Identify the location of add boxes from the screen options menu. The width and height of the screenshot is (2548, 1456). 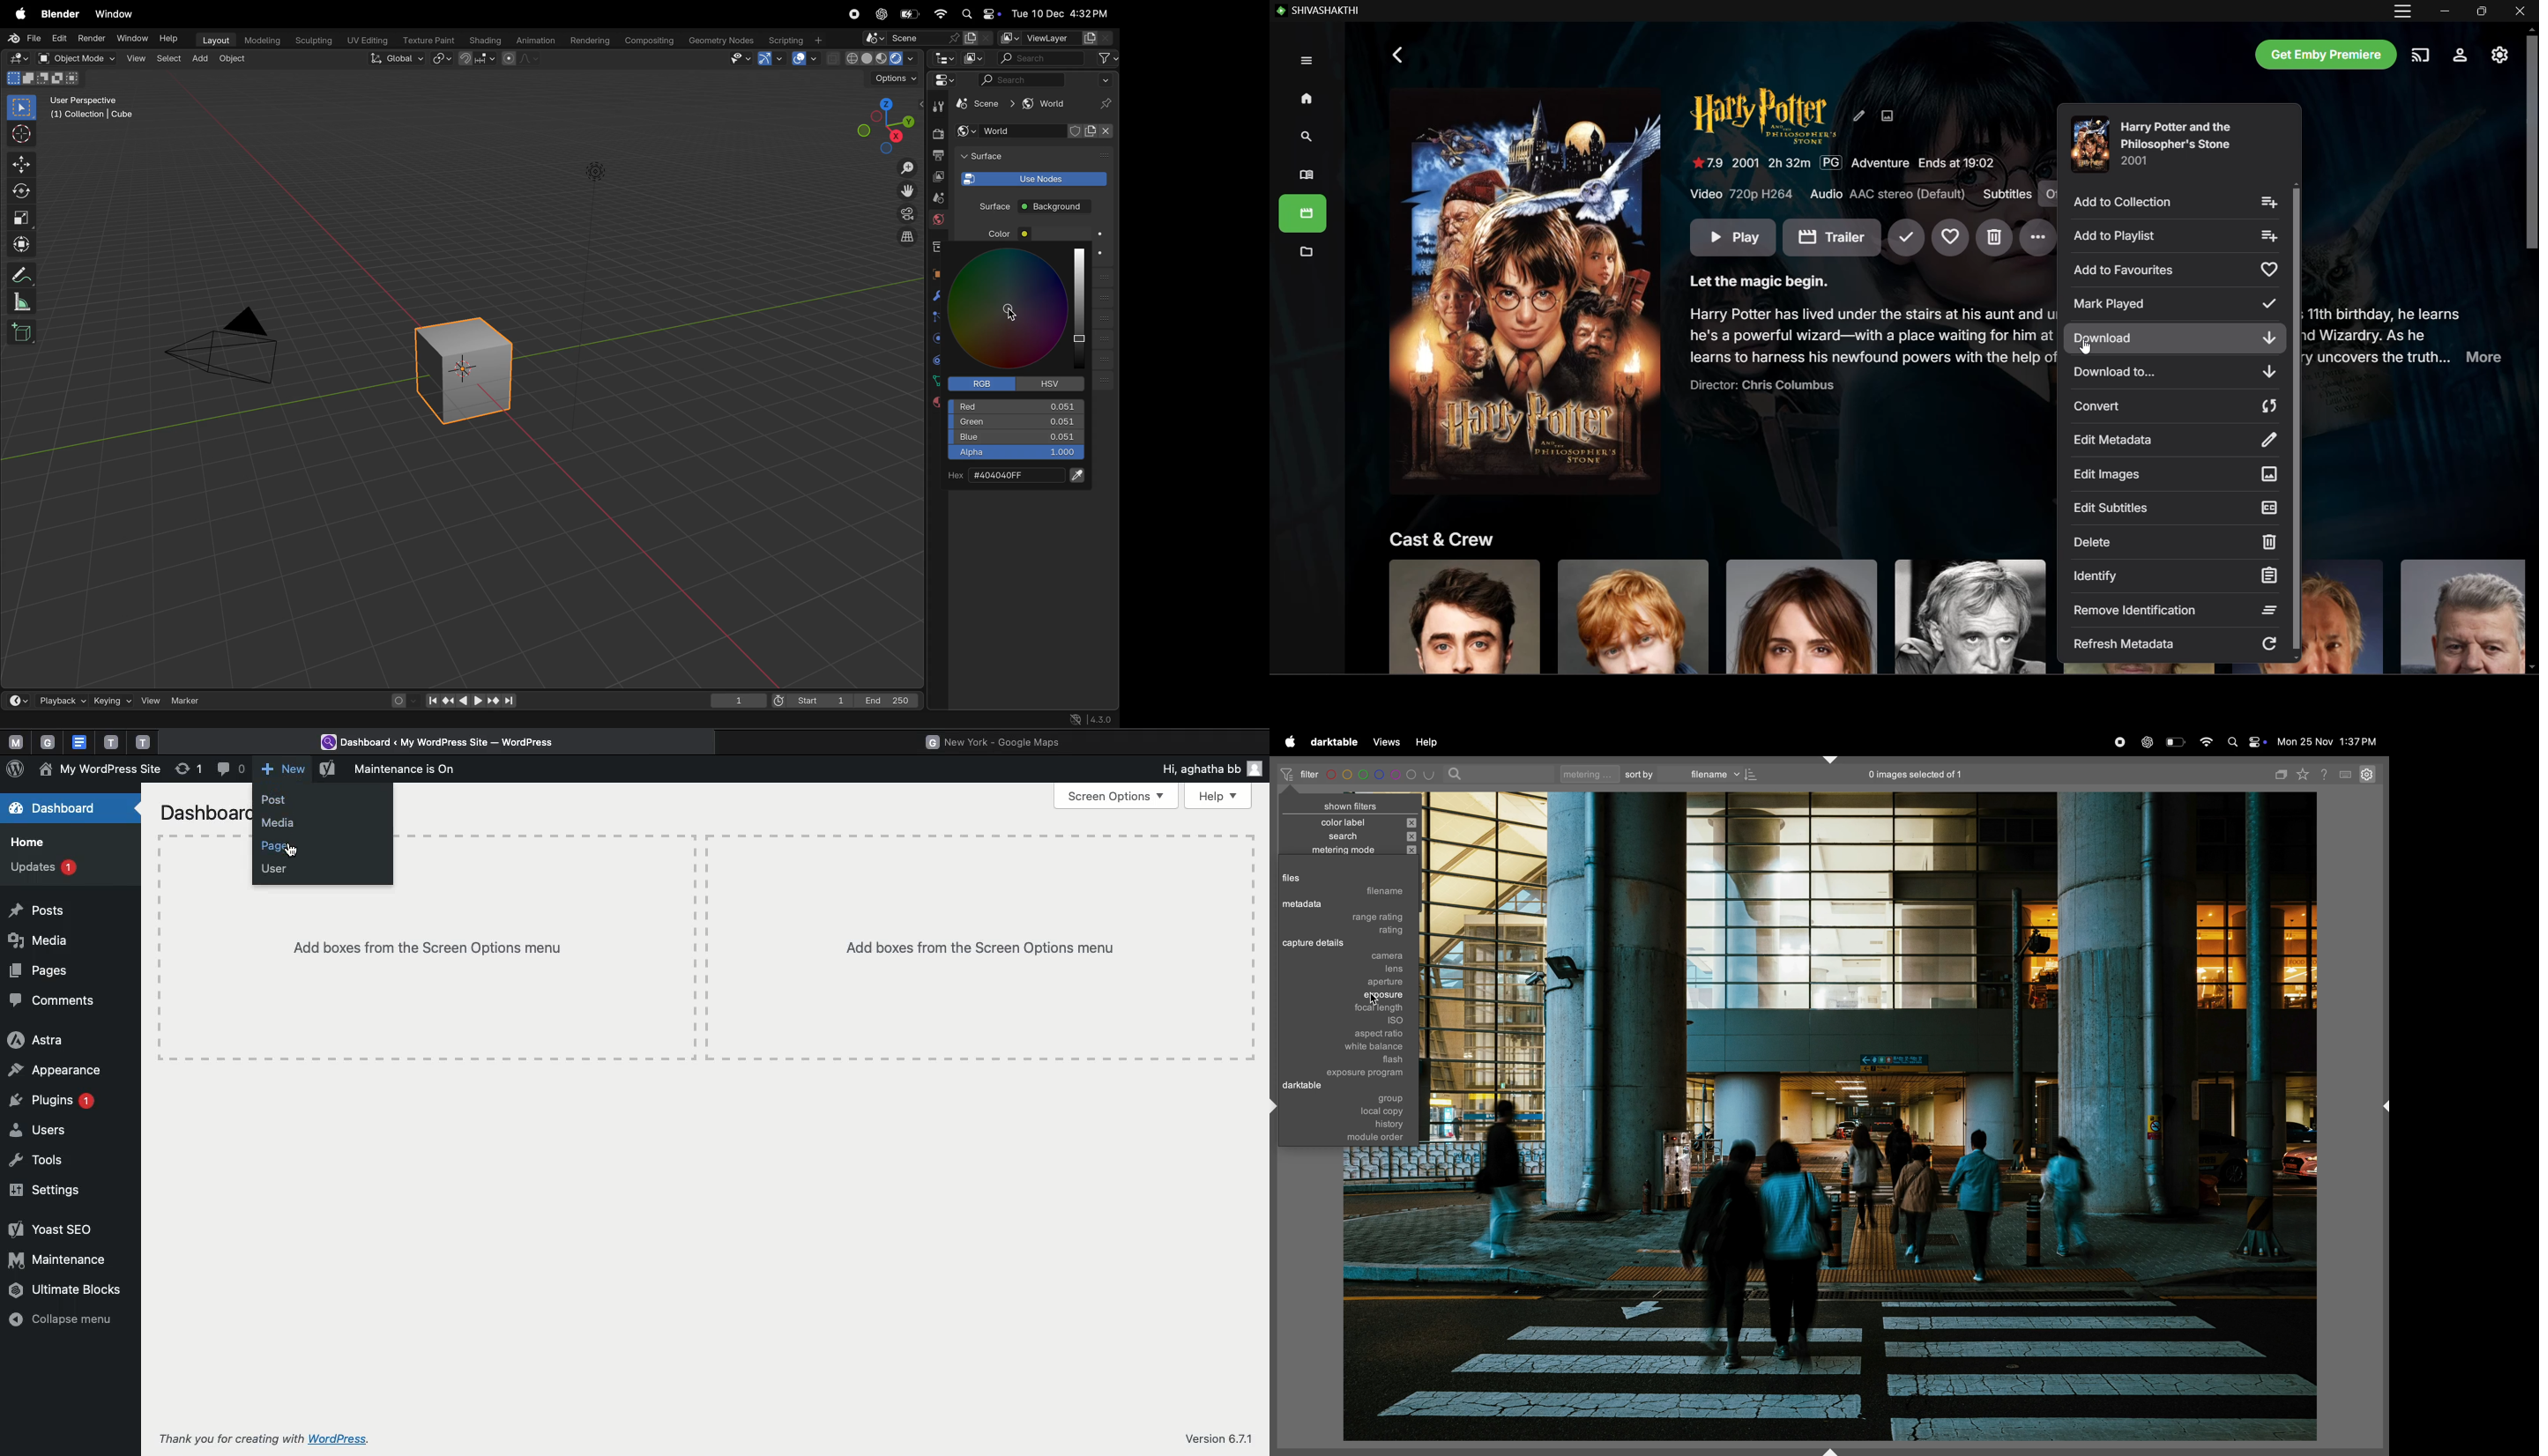
(978, 945).